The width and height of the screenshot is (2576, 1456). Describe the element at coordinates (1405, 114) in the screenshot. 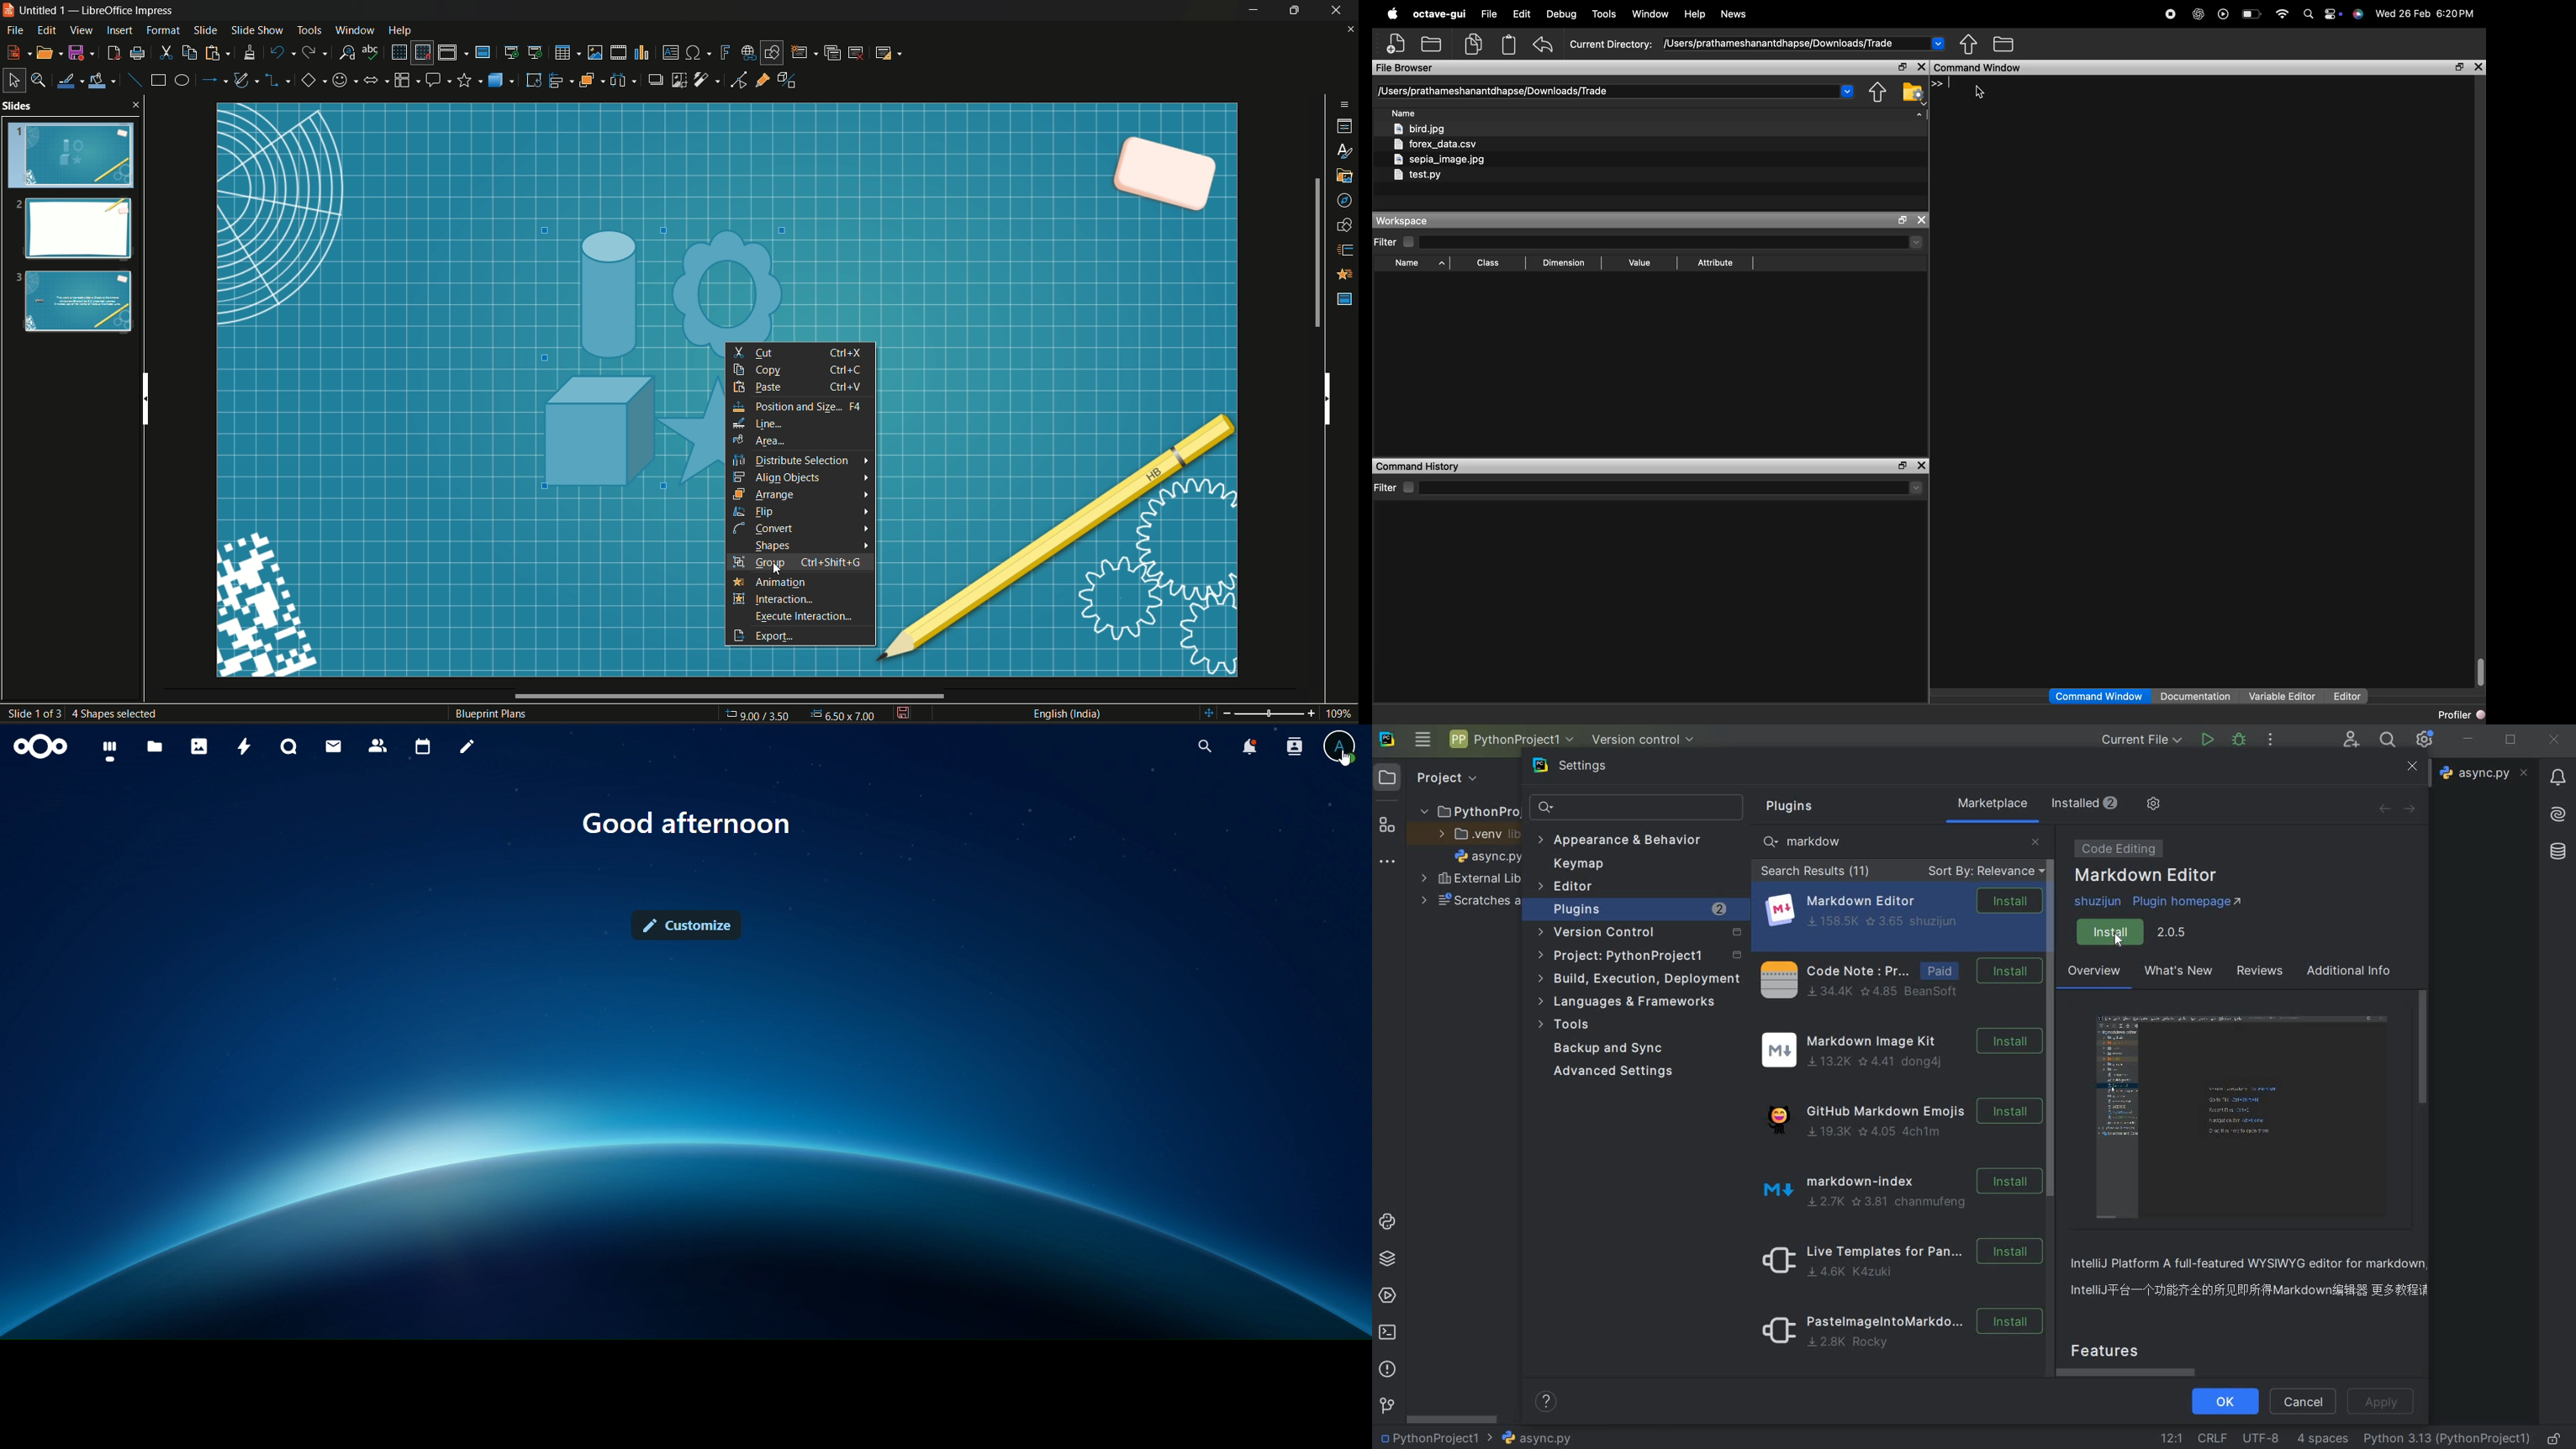

I see `Name` at that location.